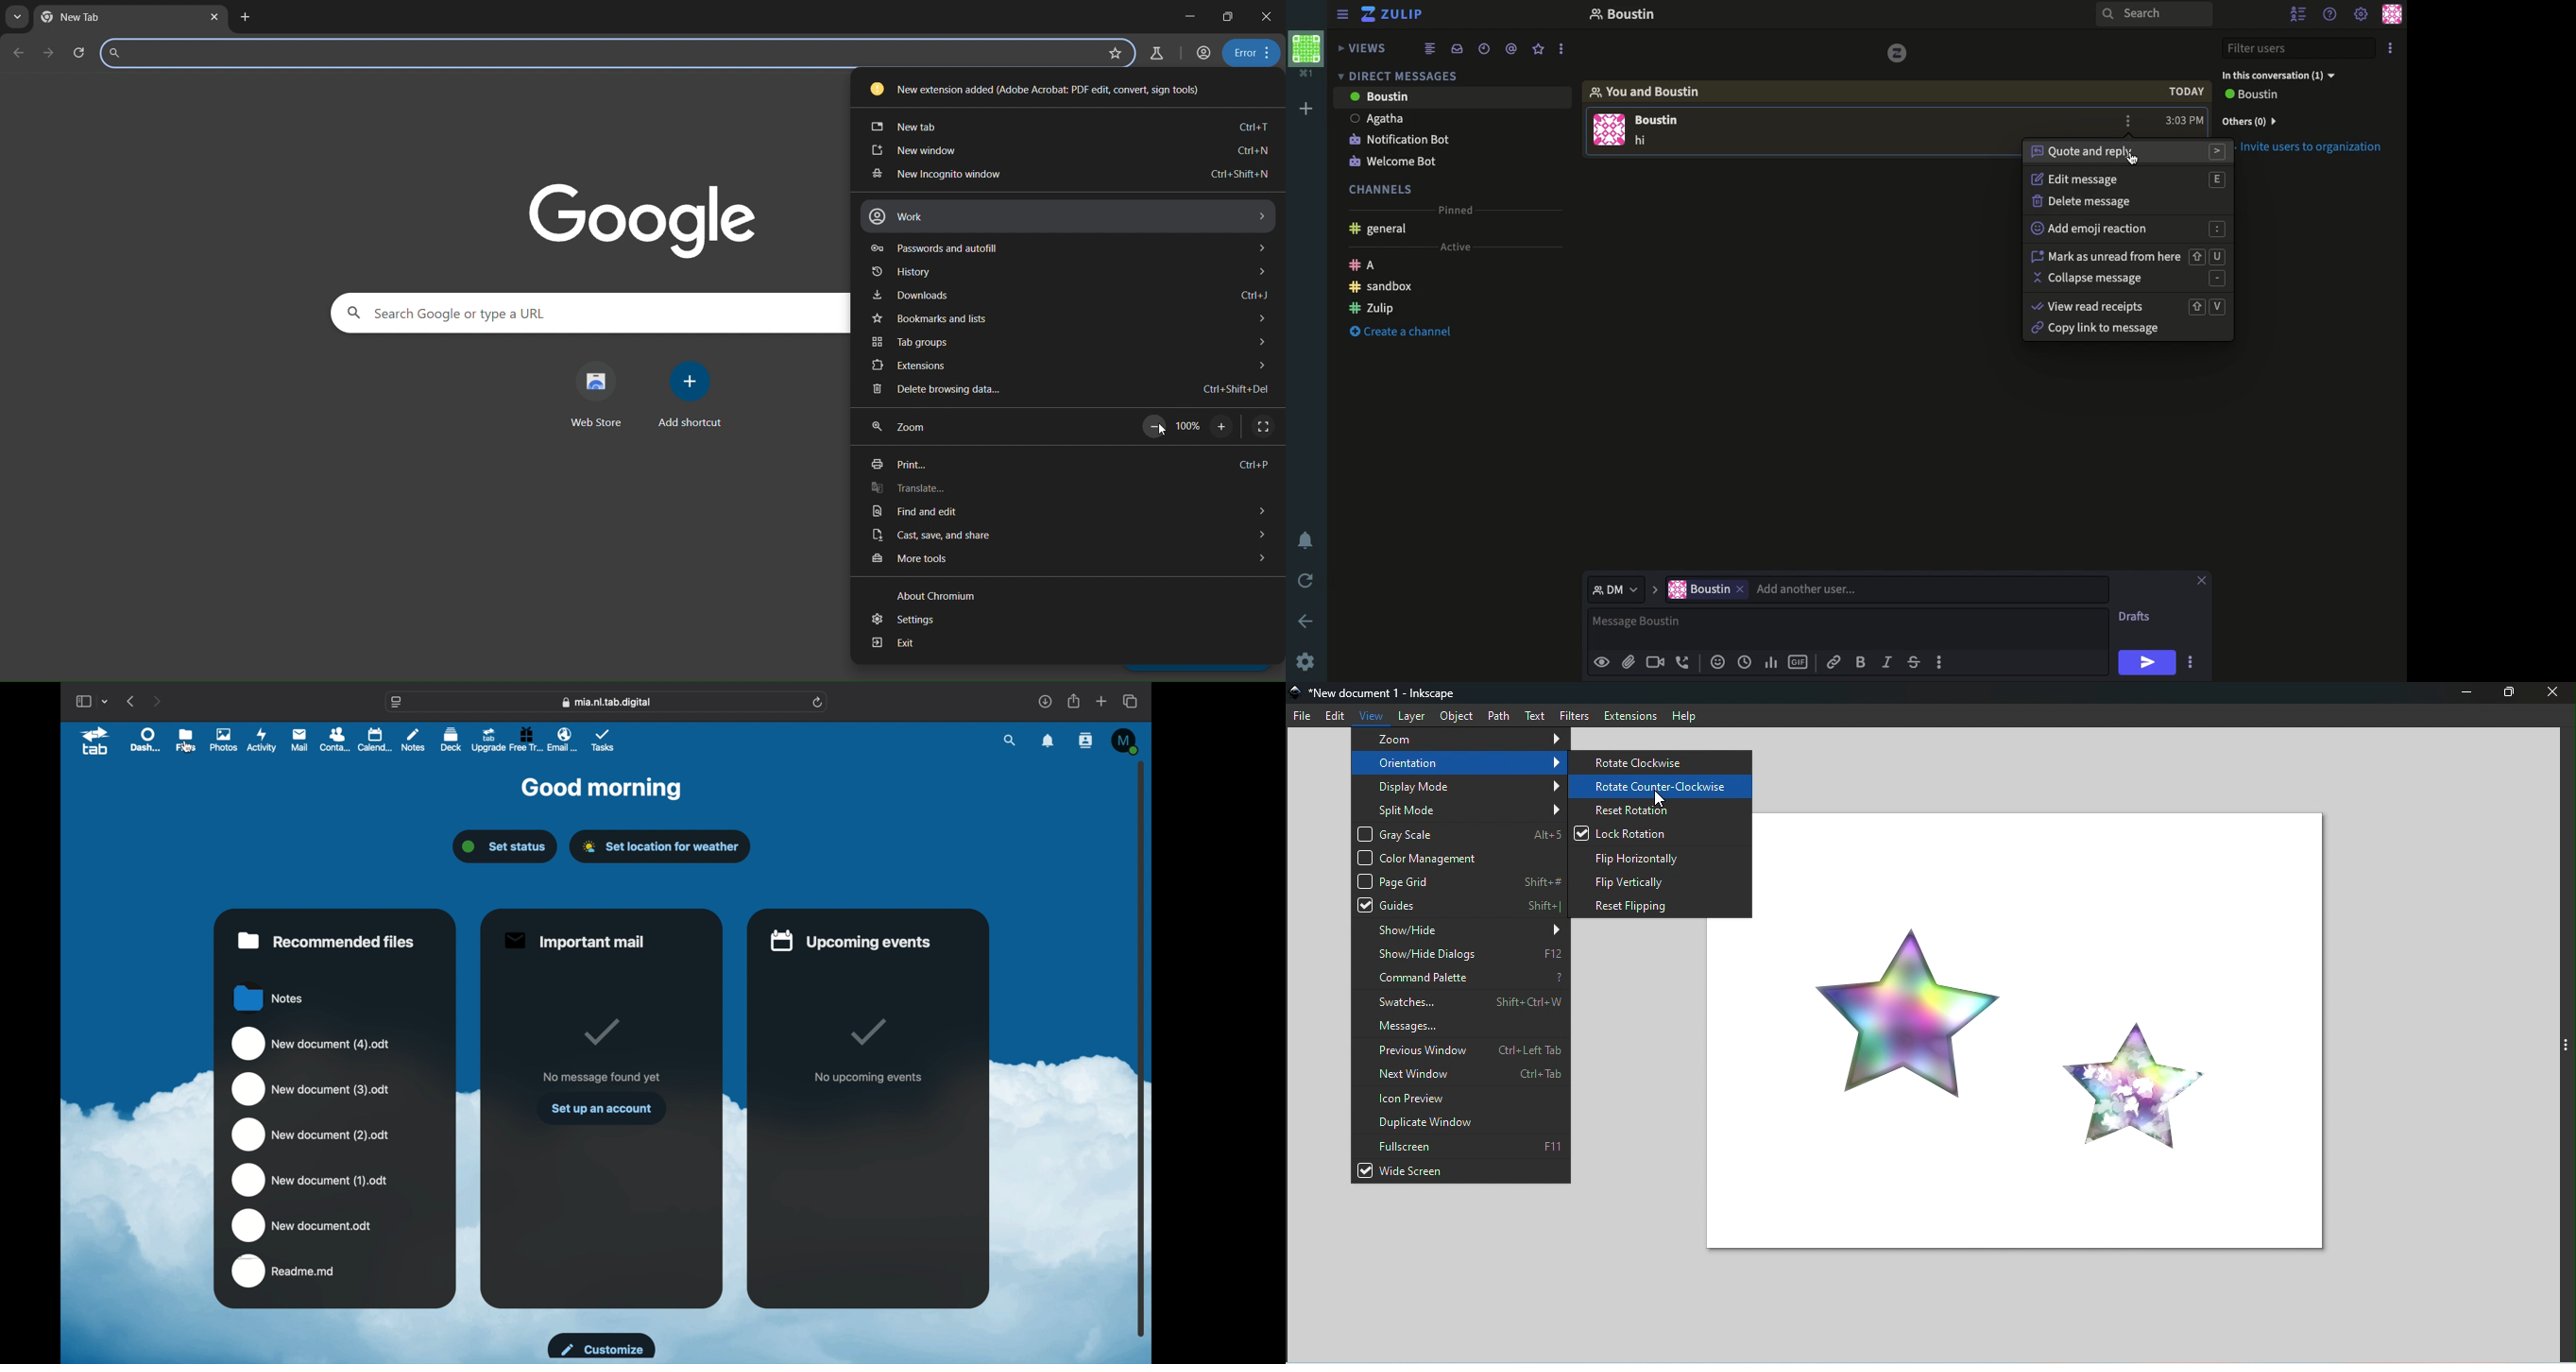 Image resolution: width=2576 pixels, height=1372 pixels. I want to click on upgrade, so click(488, 741).